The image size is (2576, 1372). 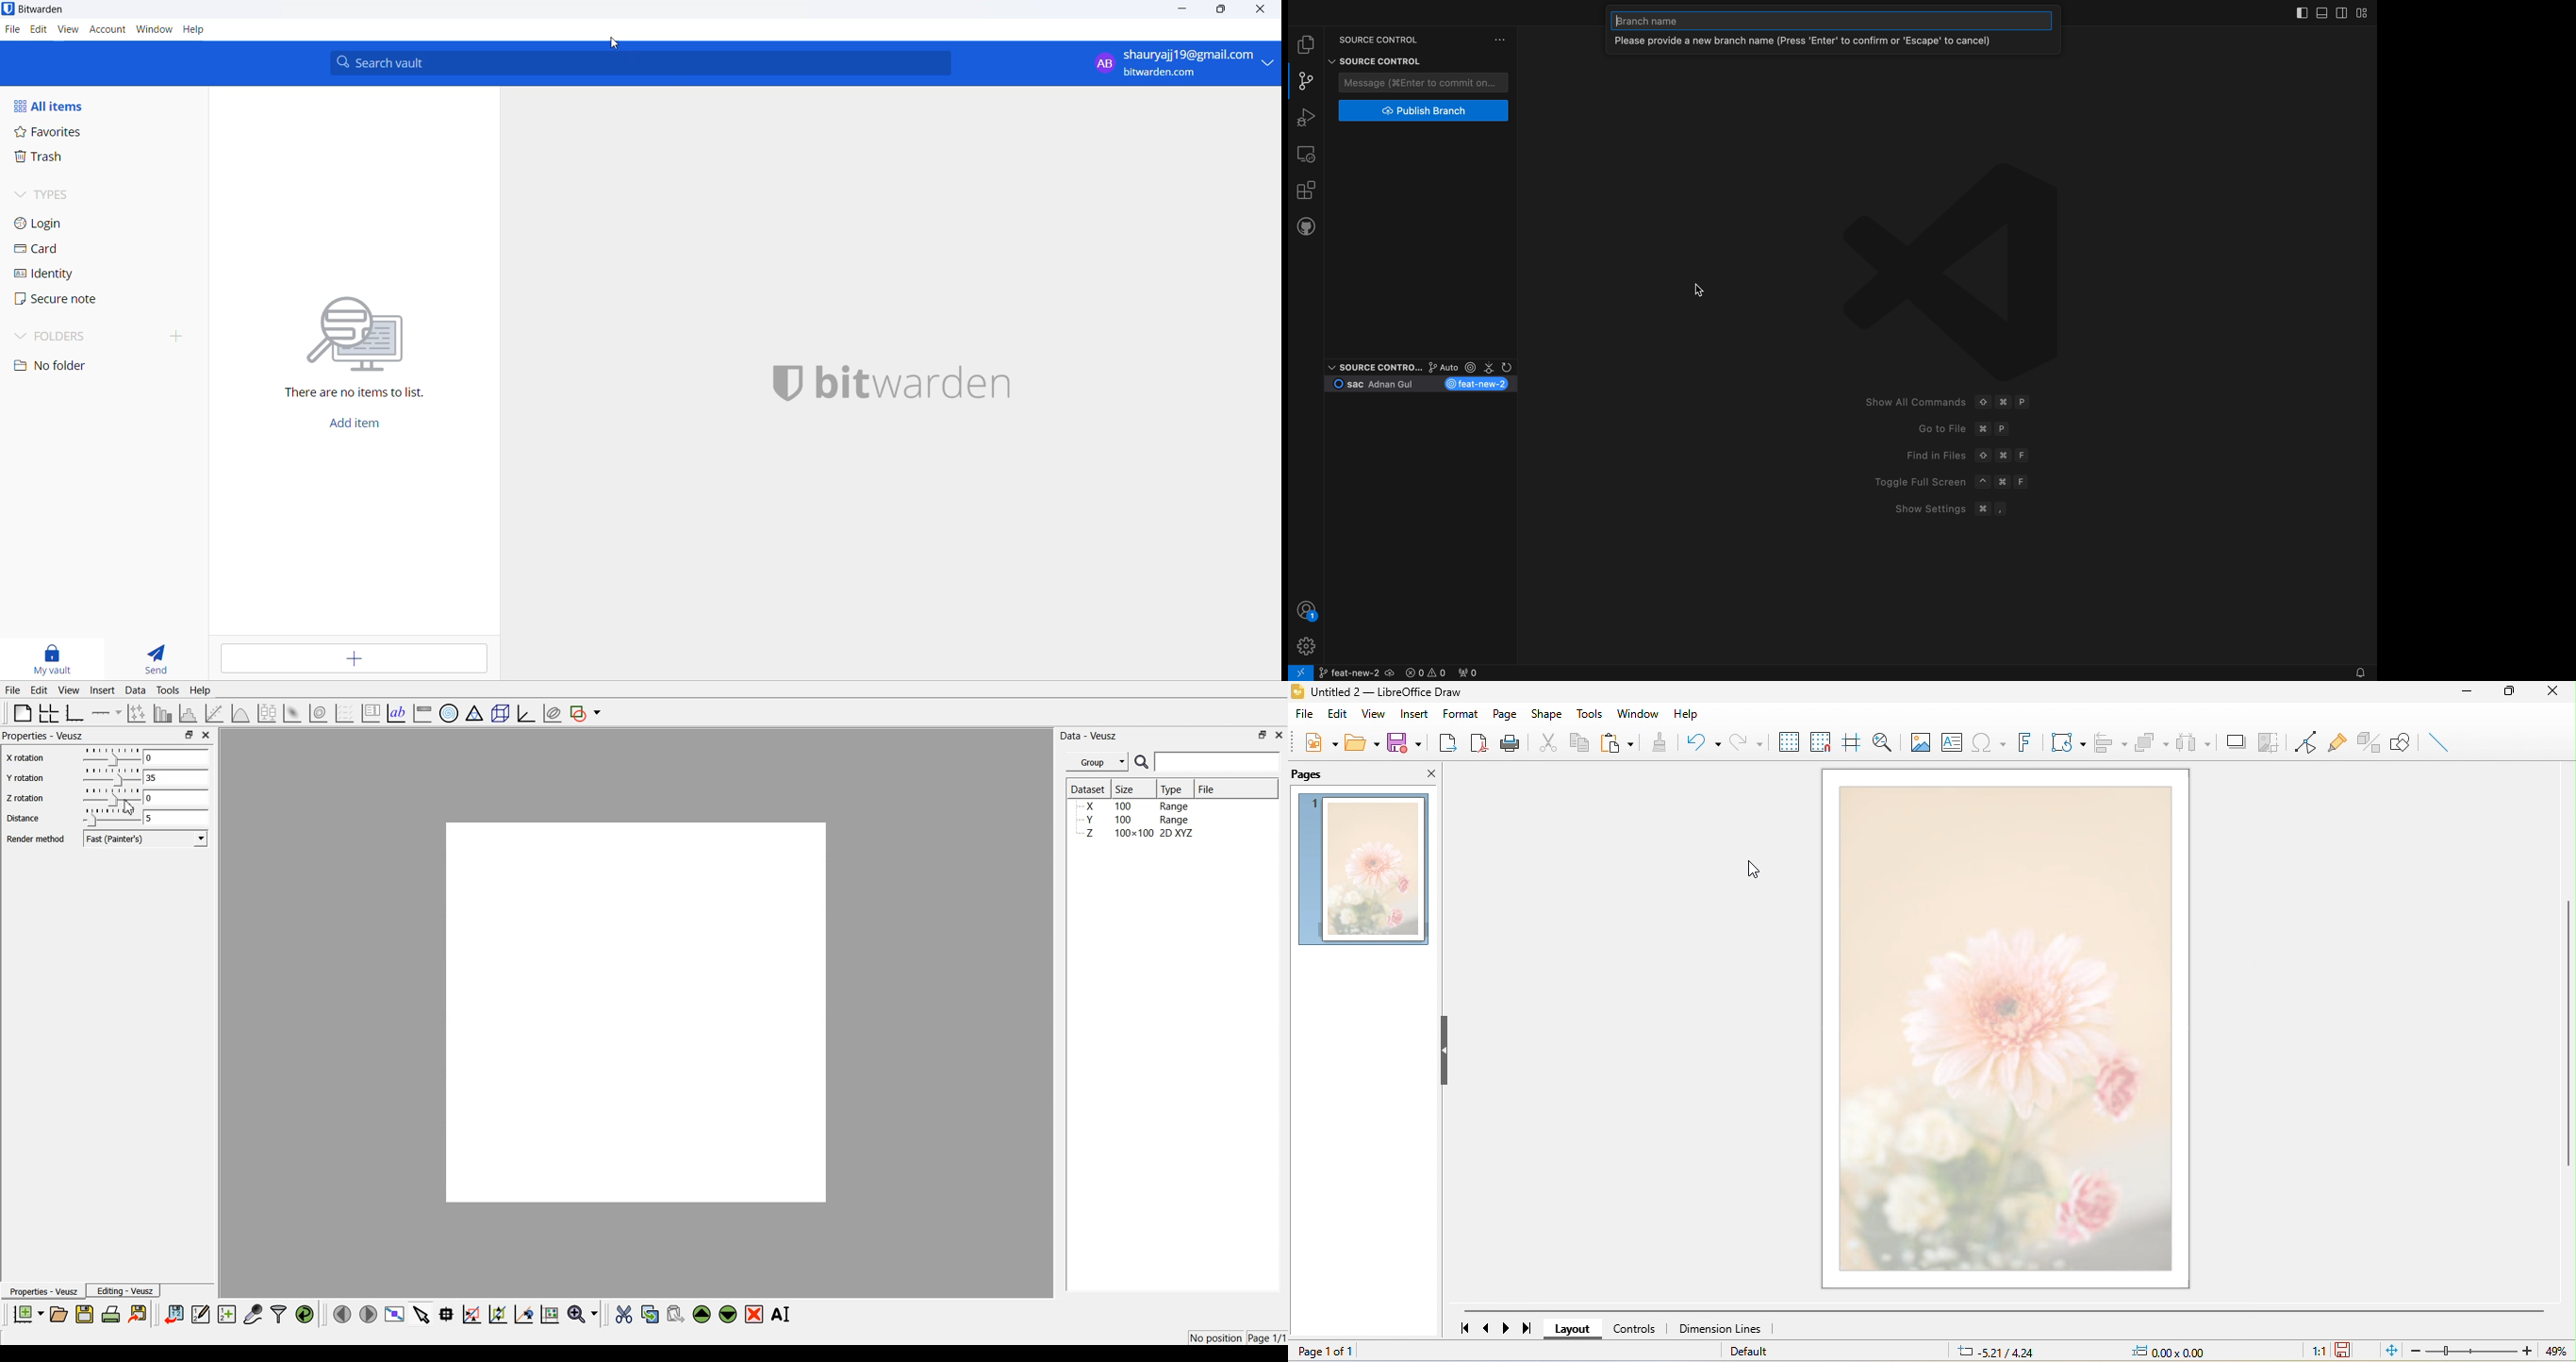 What do you see at coordinates (2233, 739) in the screenshot?
I see `shadow` at bounding box center [2233, 739].